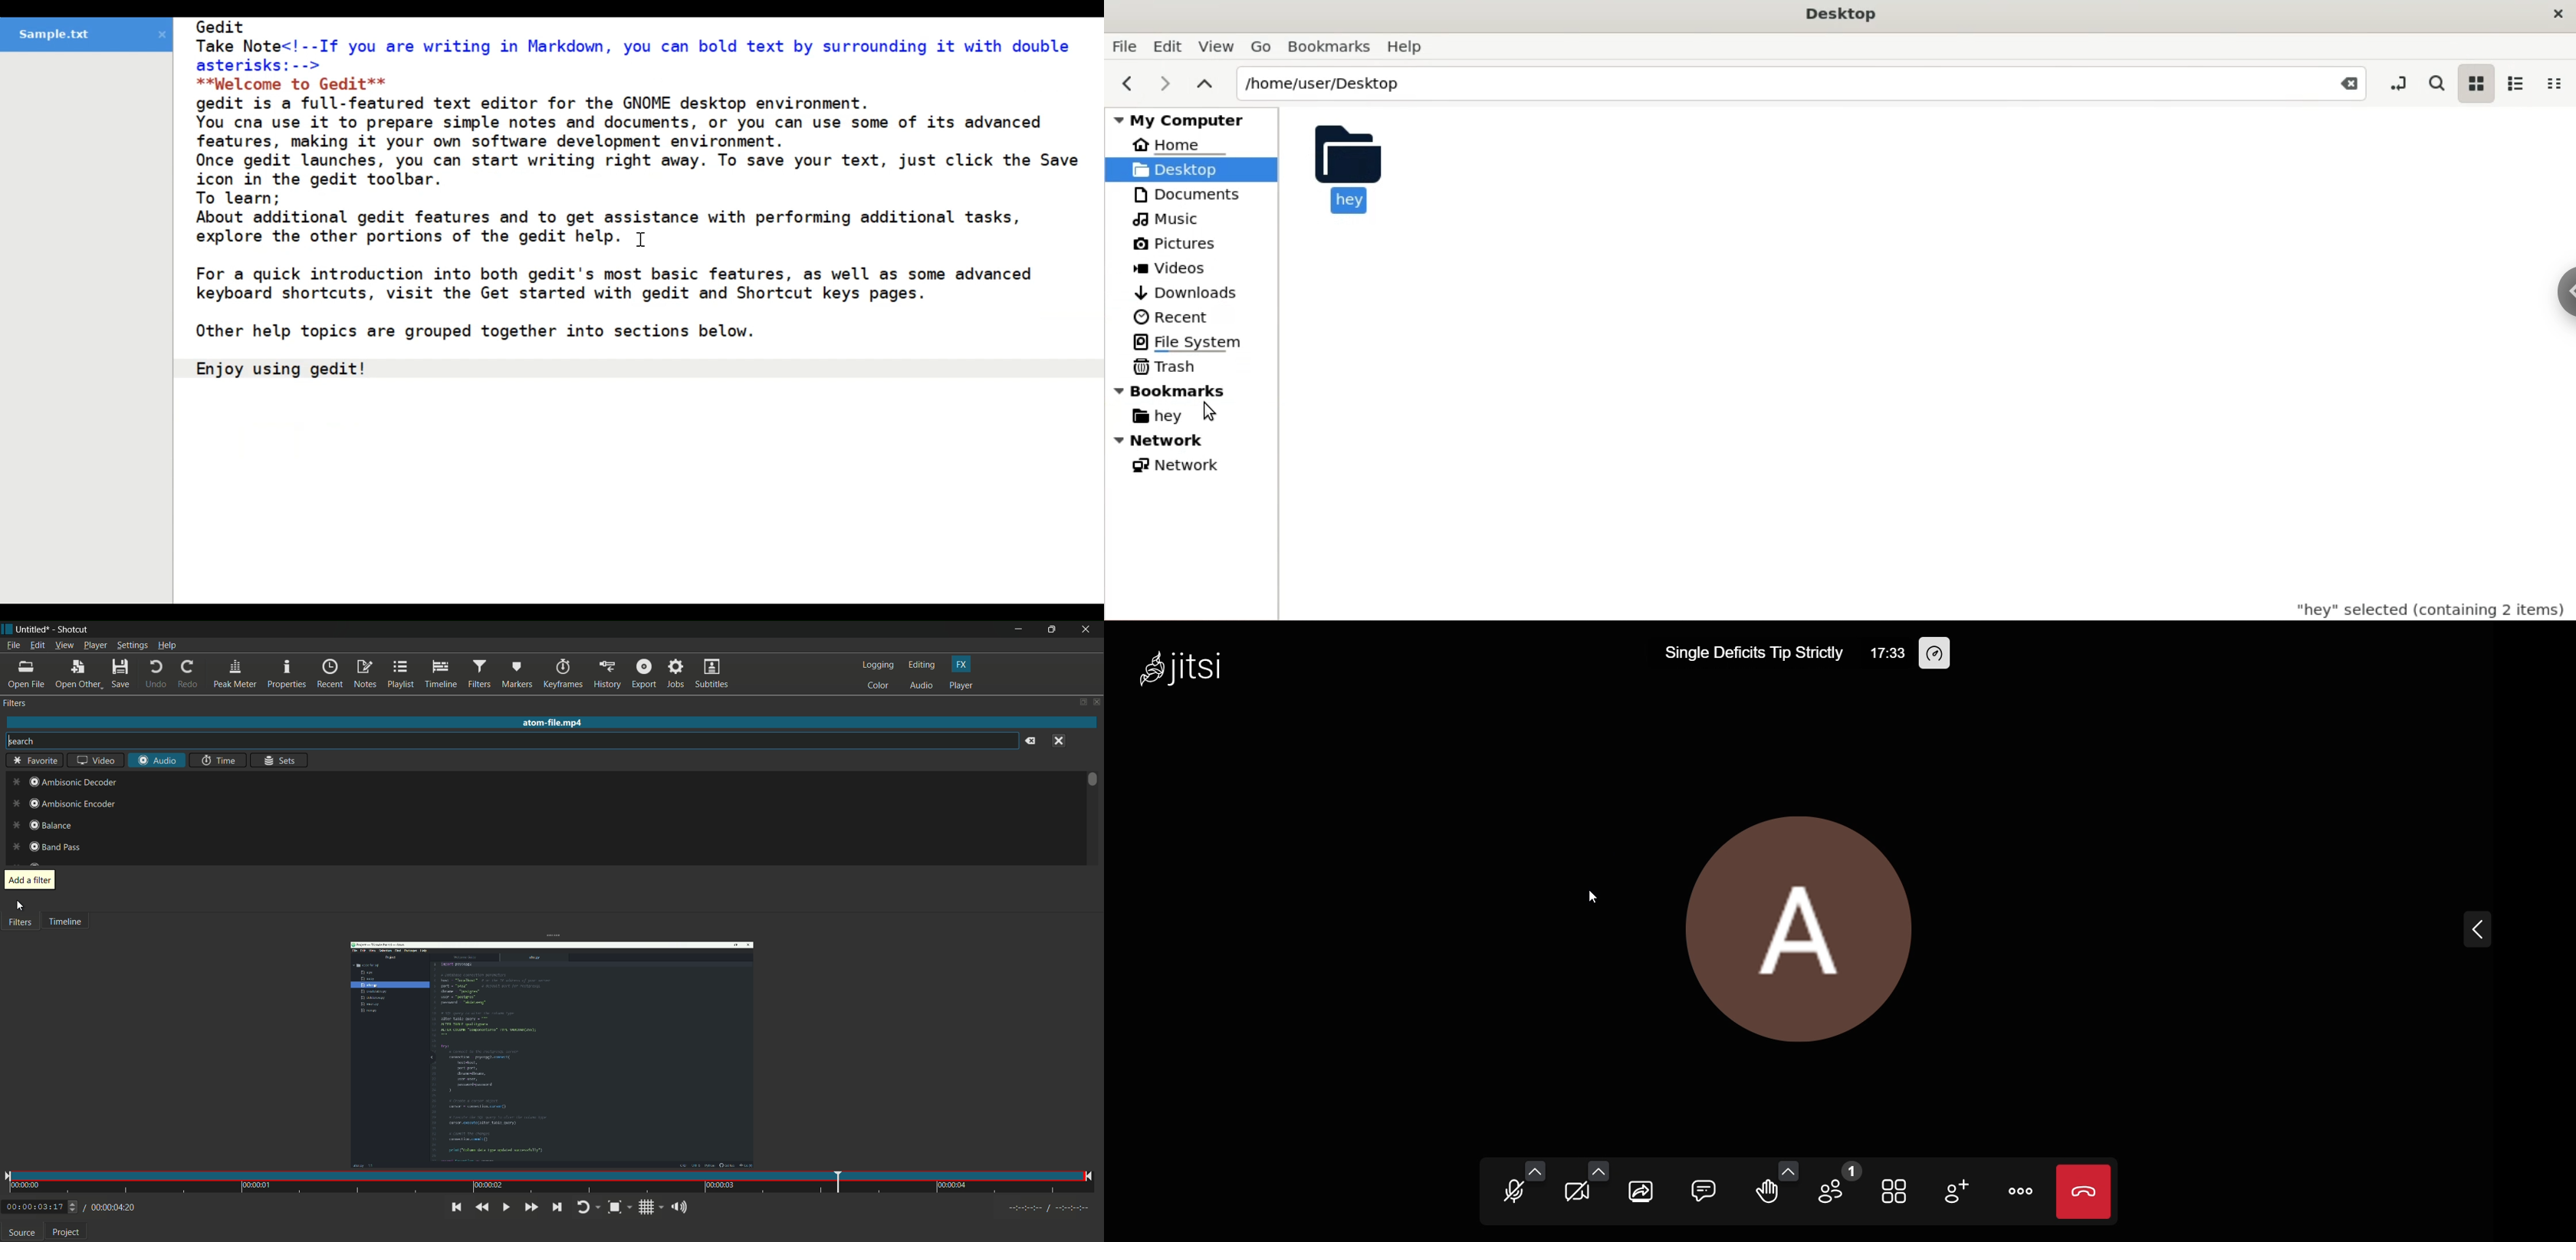  I want to click on clear search, so click(1029, 741).